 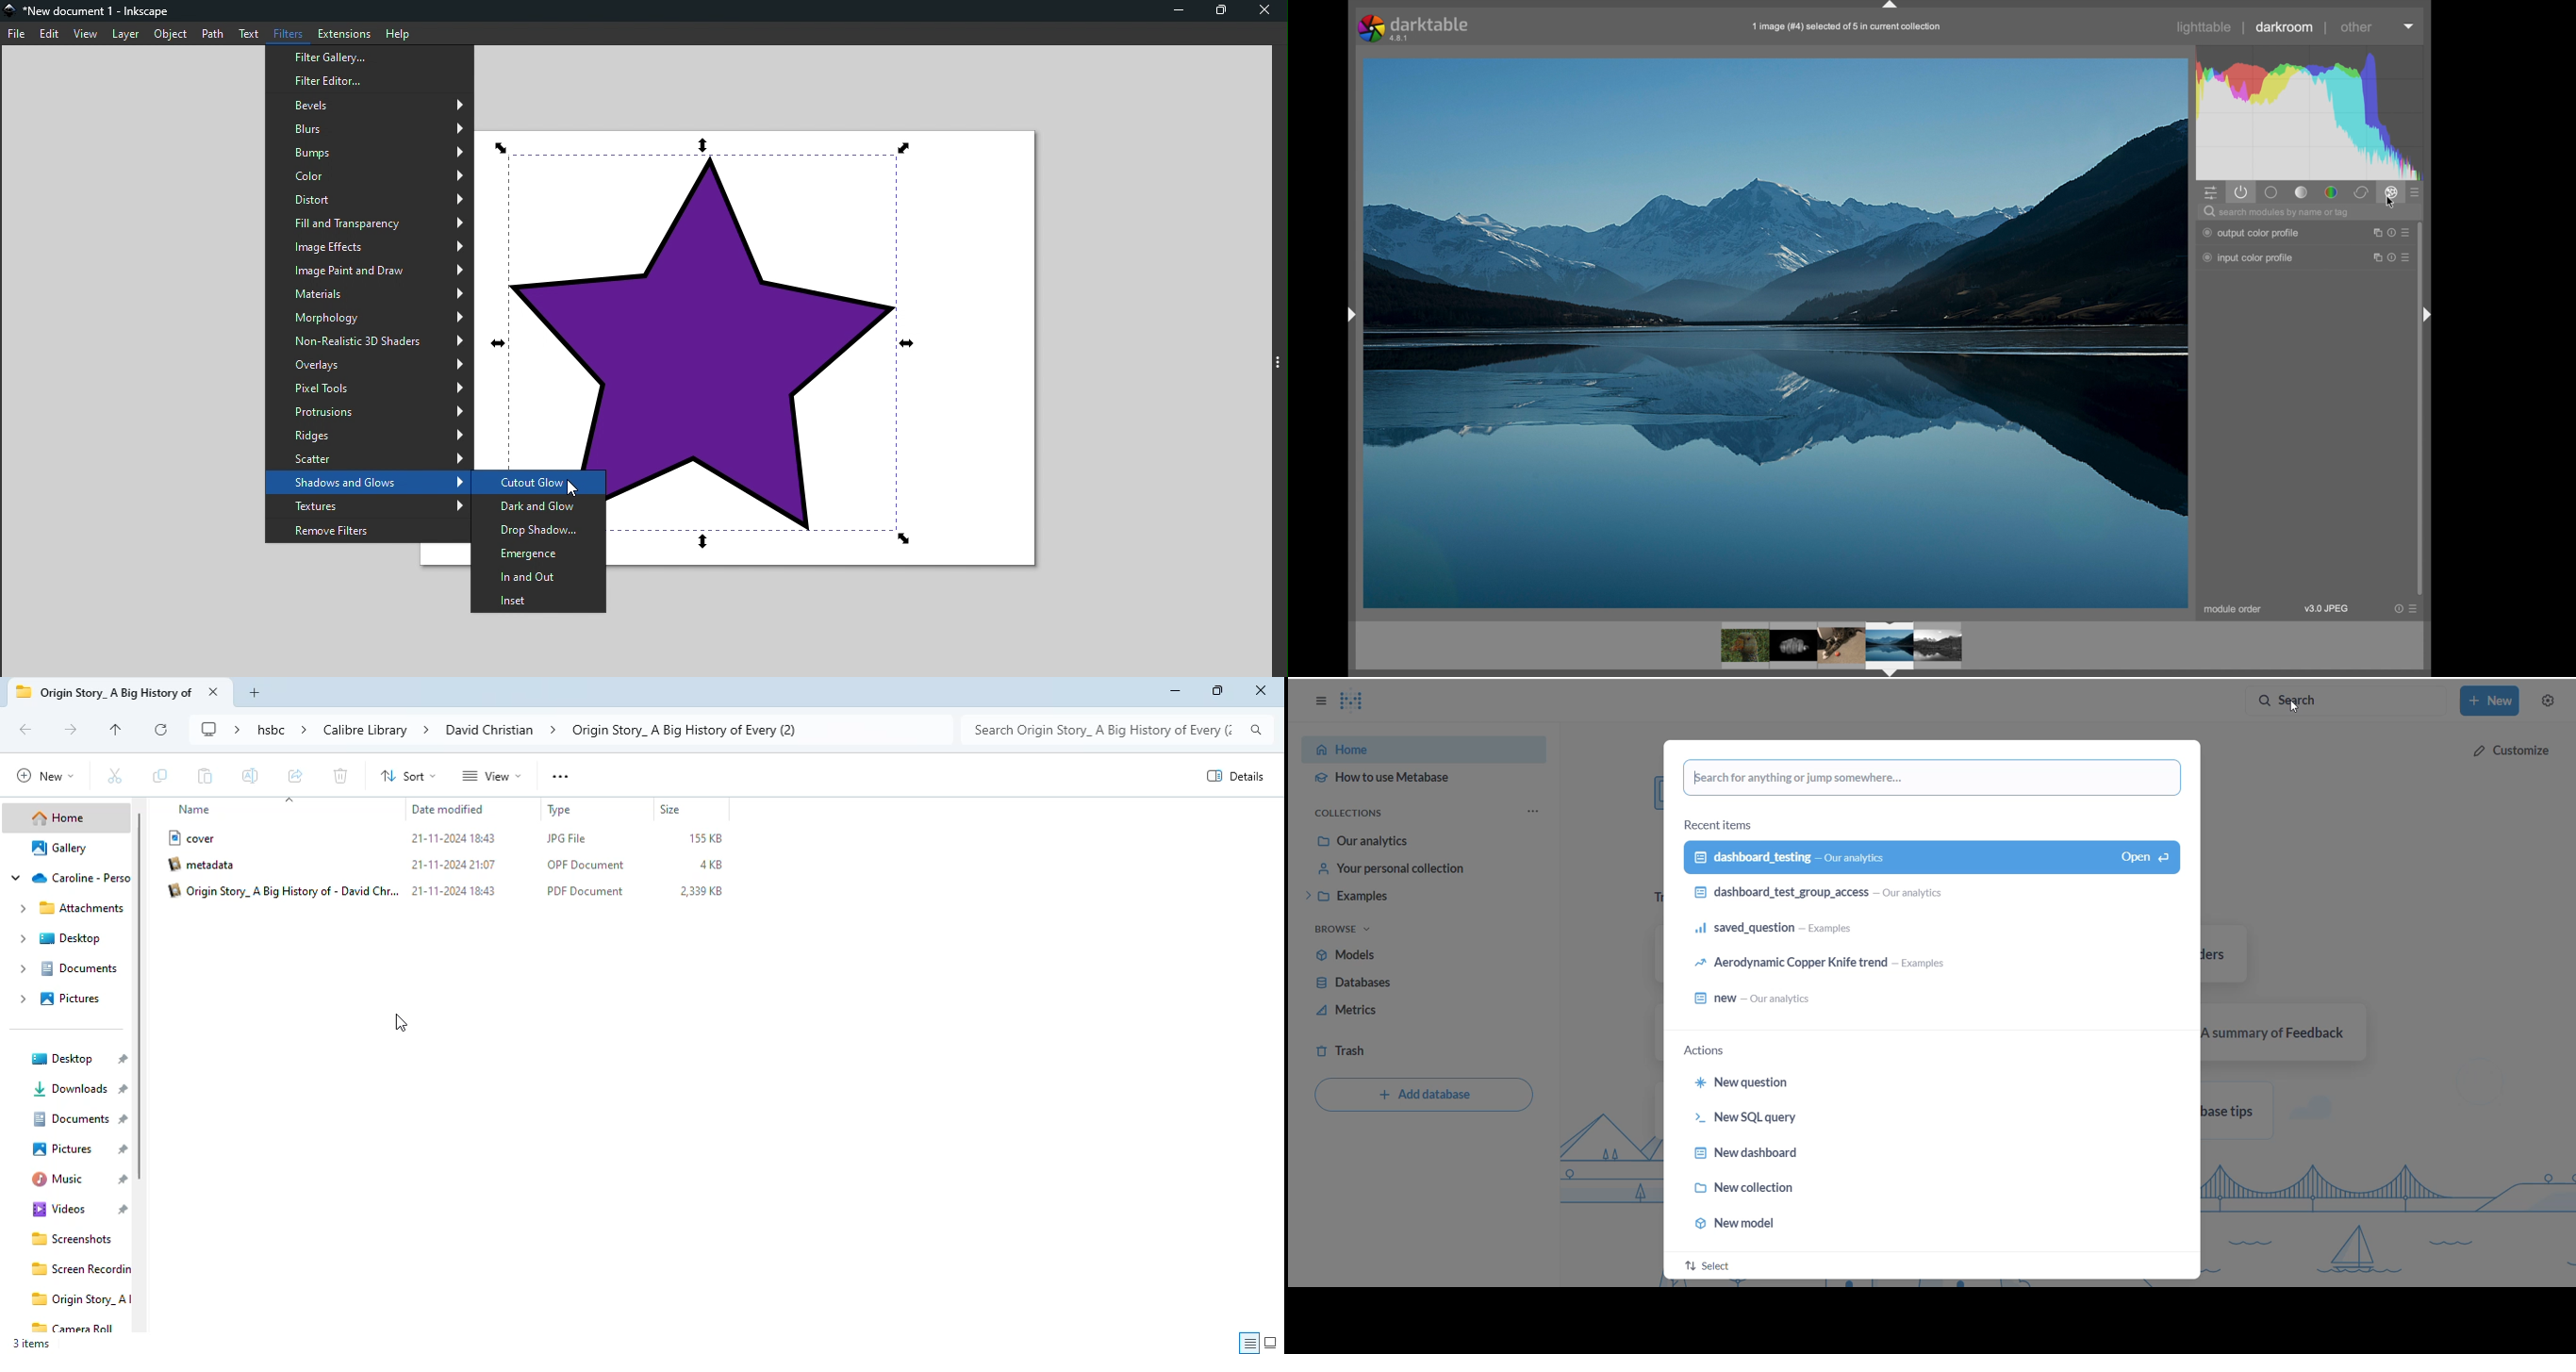 What do you see at coordinates (51, 35) in the screenshot?
I see `Edit` at bounding box center [51, 35].